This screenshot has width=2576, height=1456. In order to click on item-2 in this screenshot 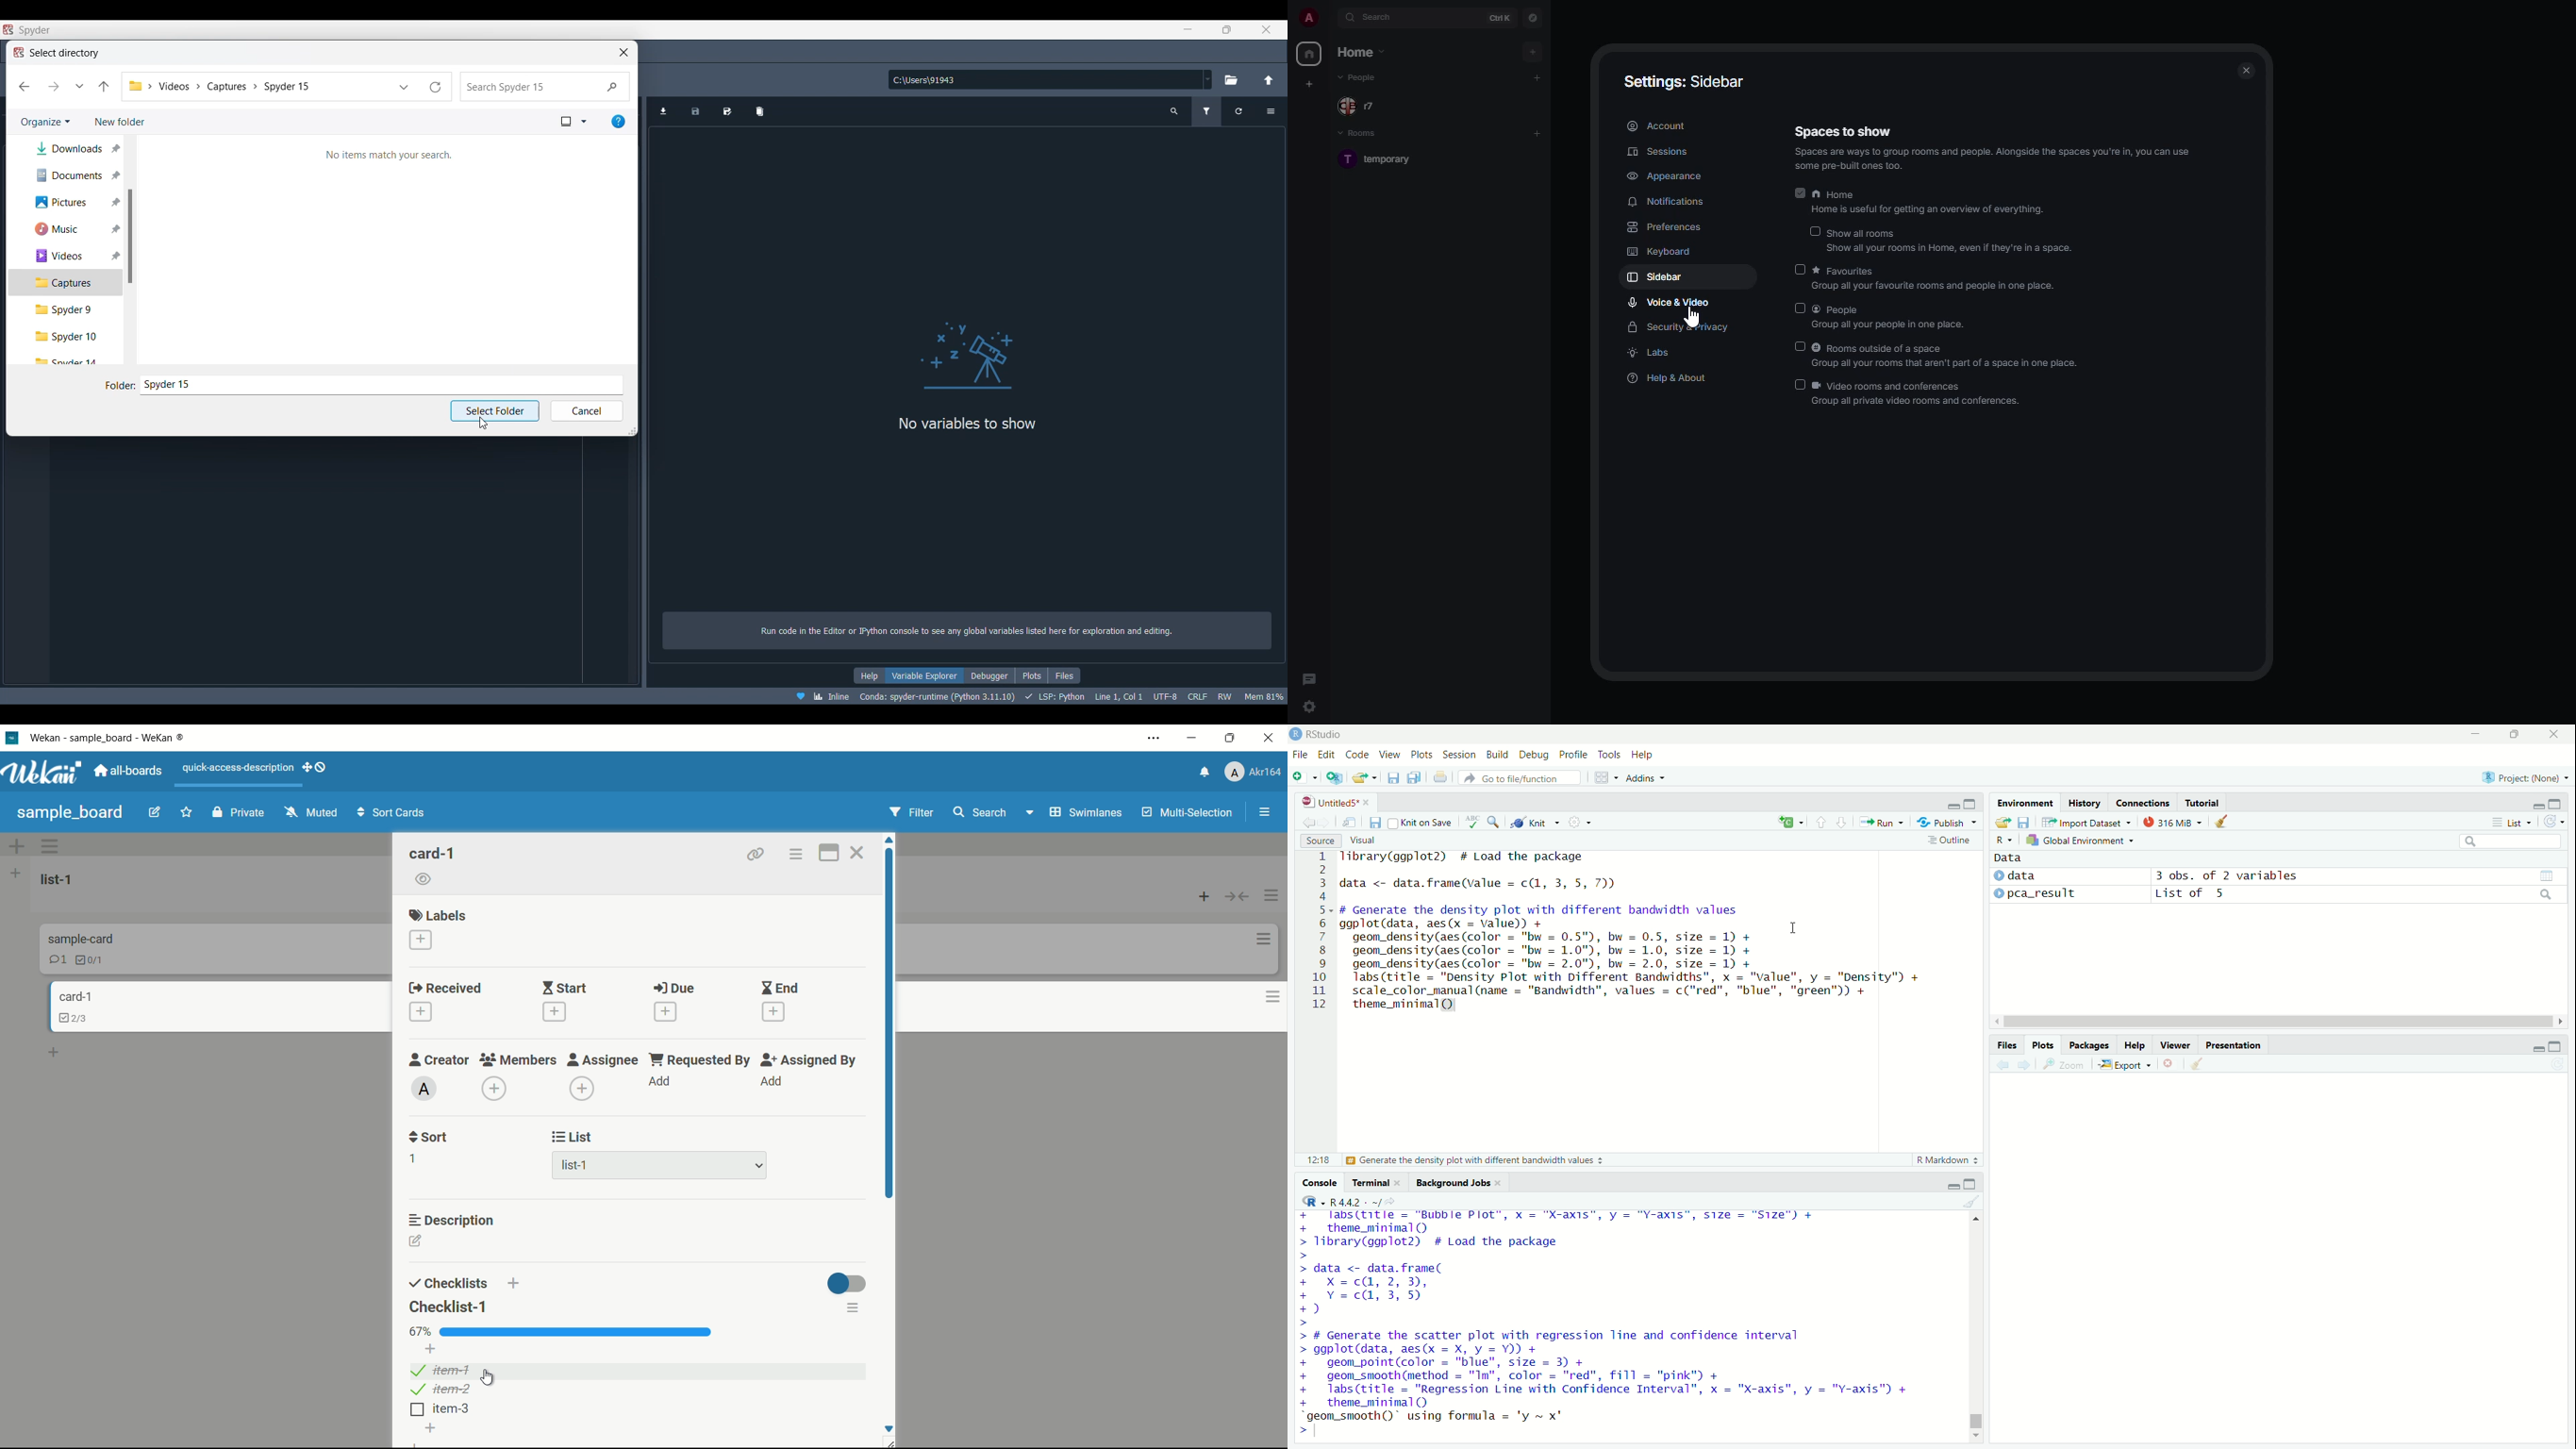, I will do `click(442, 1389)`.